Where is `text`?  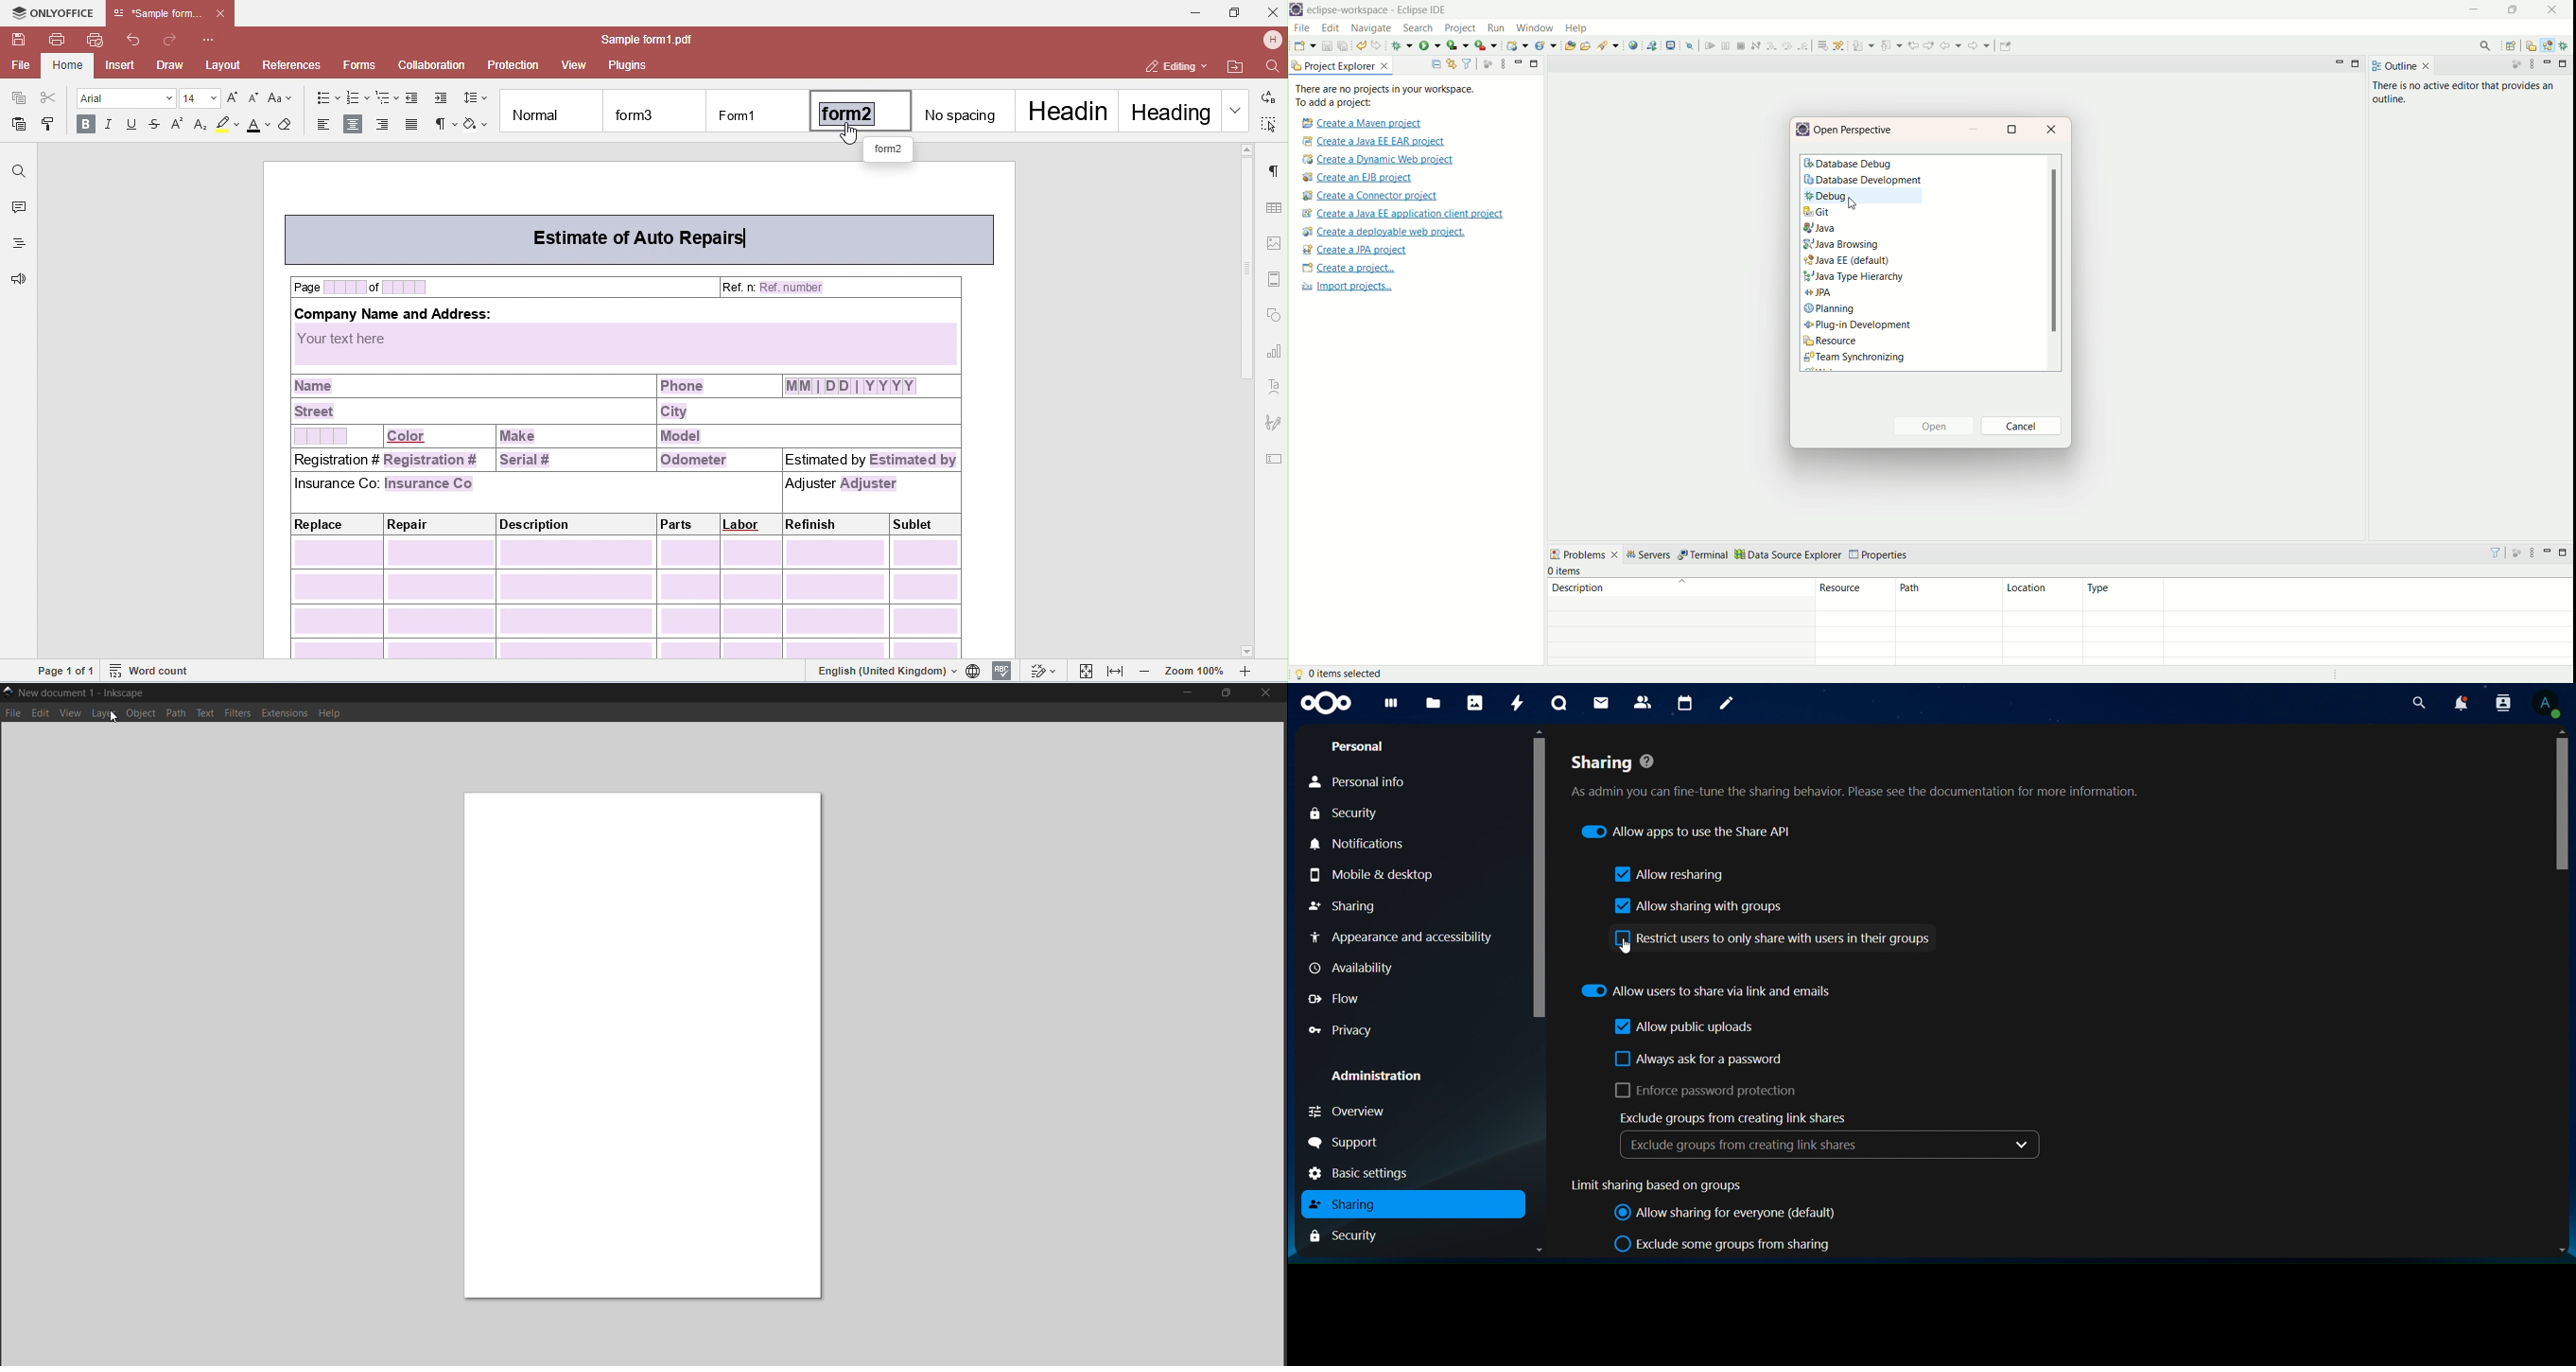 text is located at coordinates (1656, 1185).